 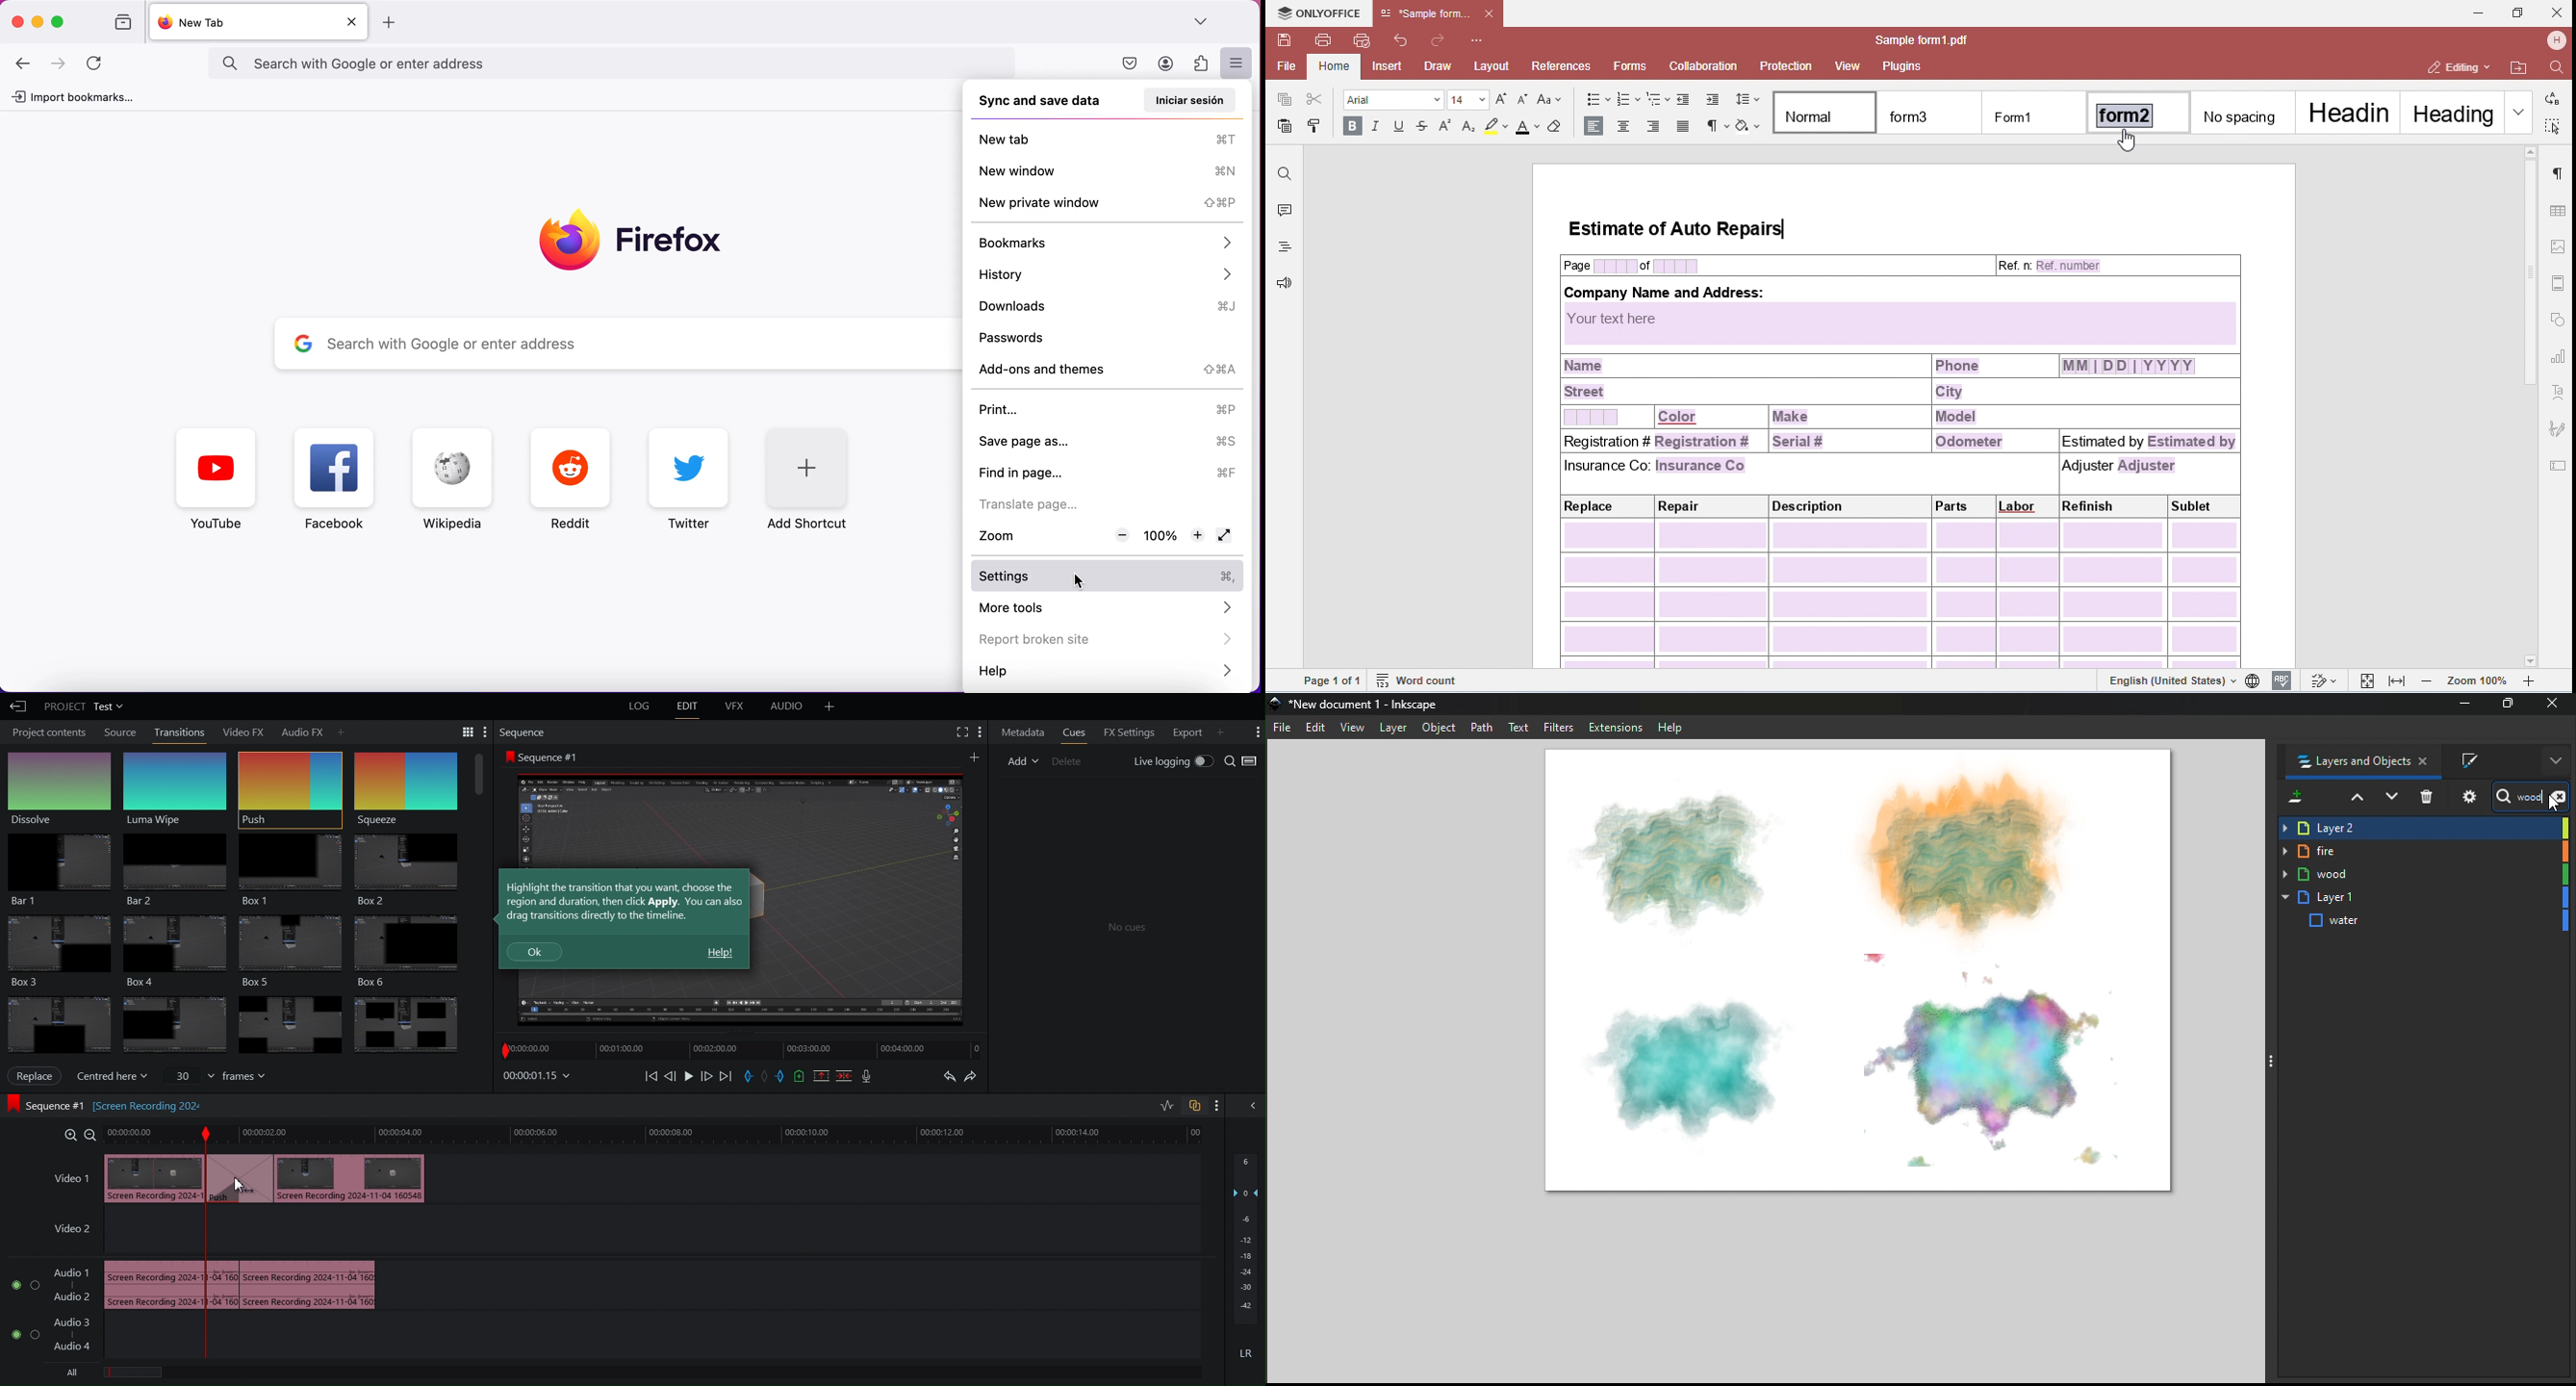 I want to click on fire Layer, so click(x=2422, y=852).